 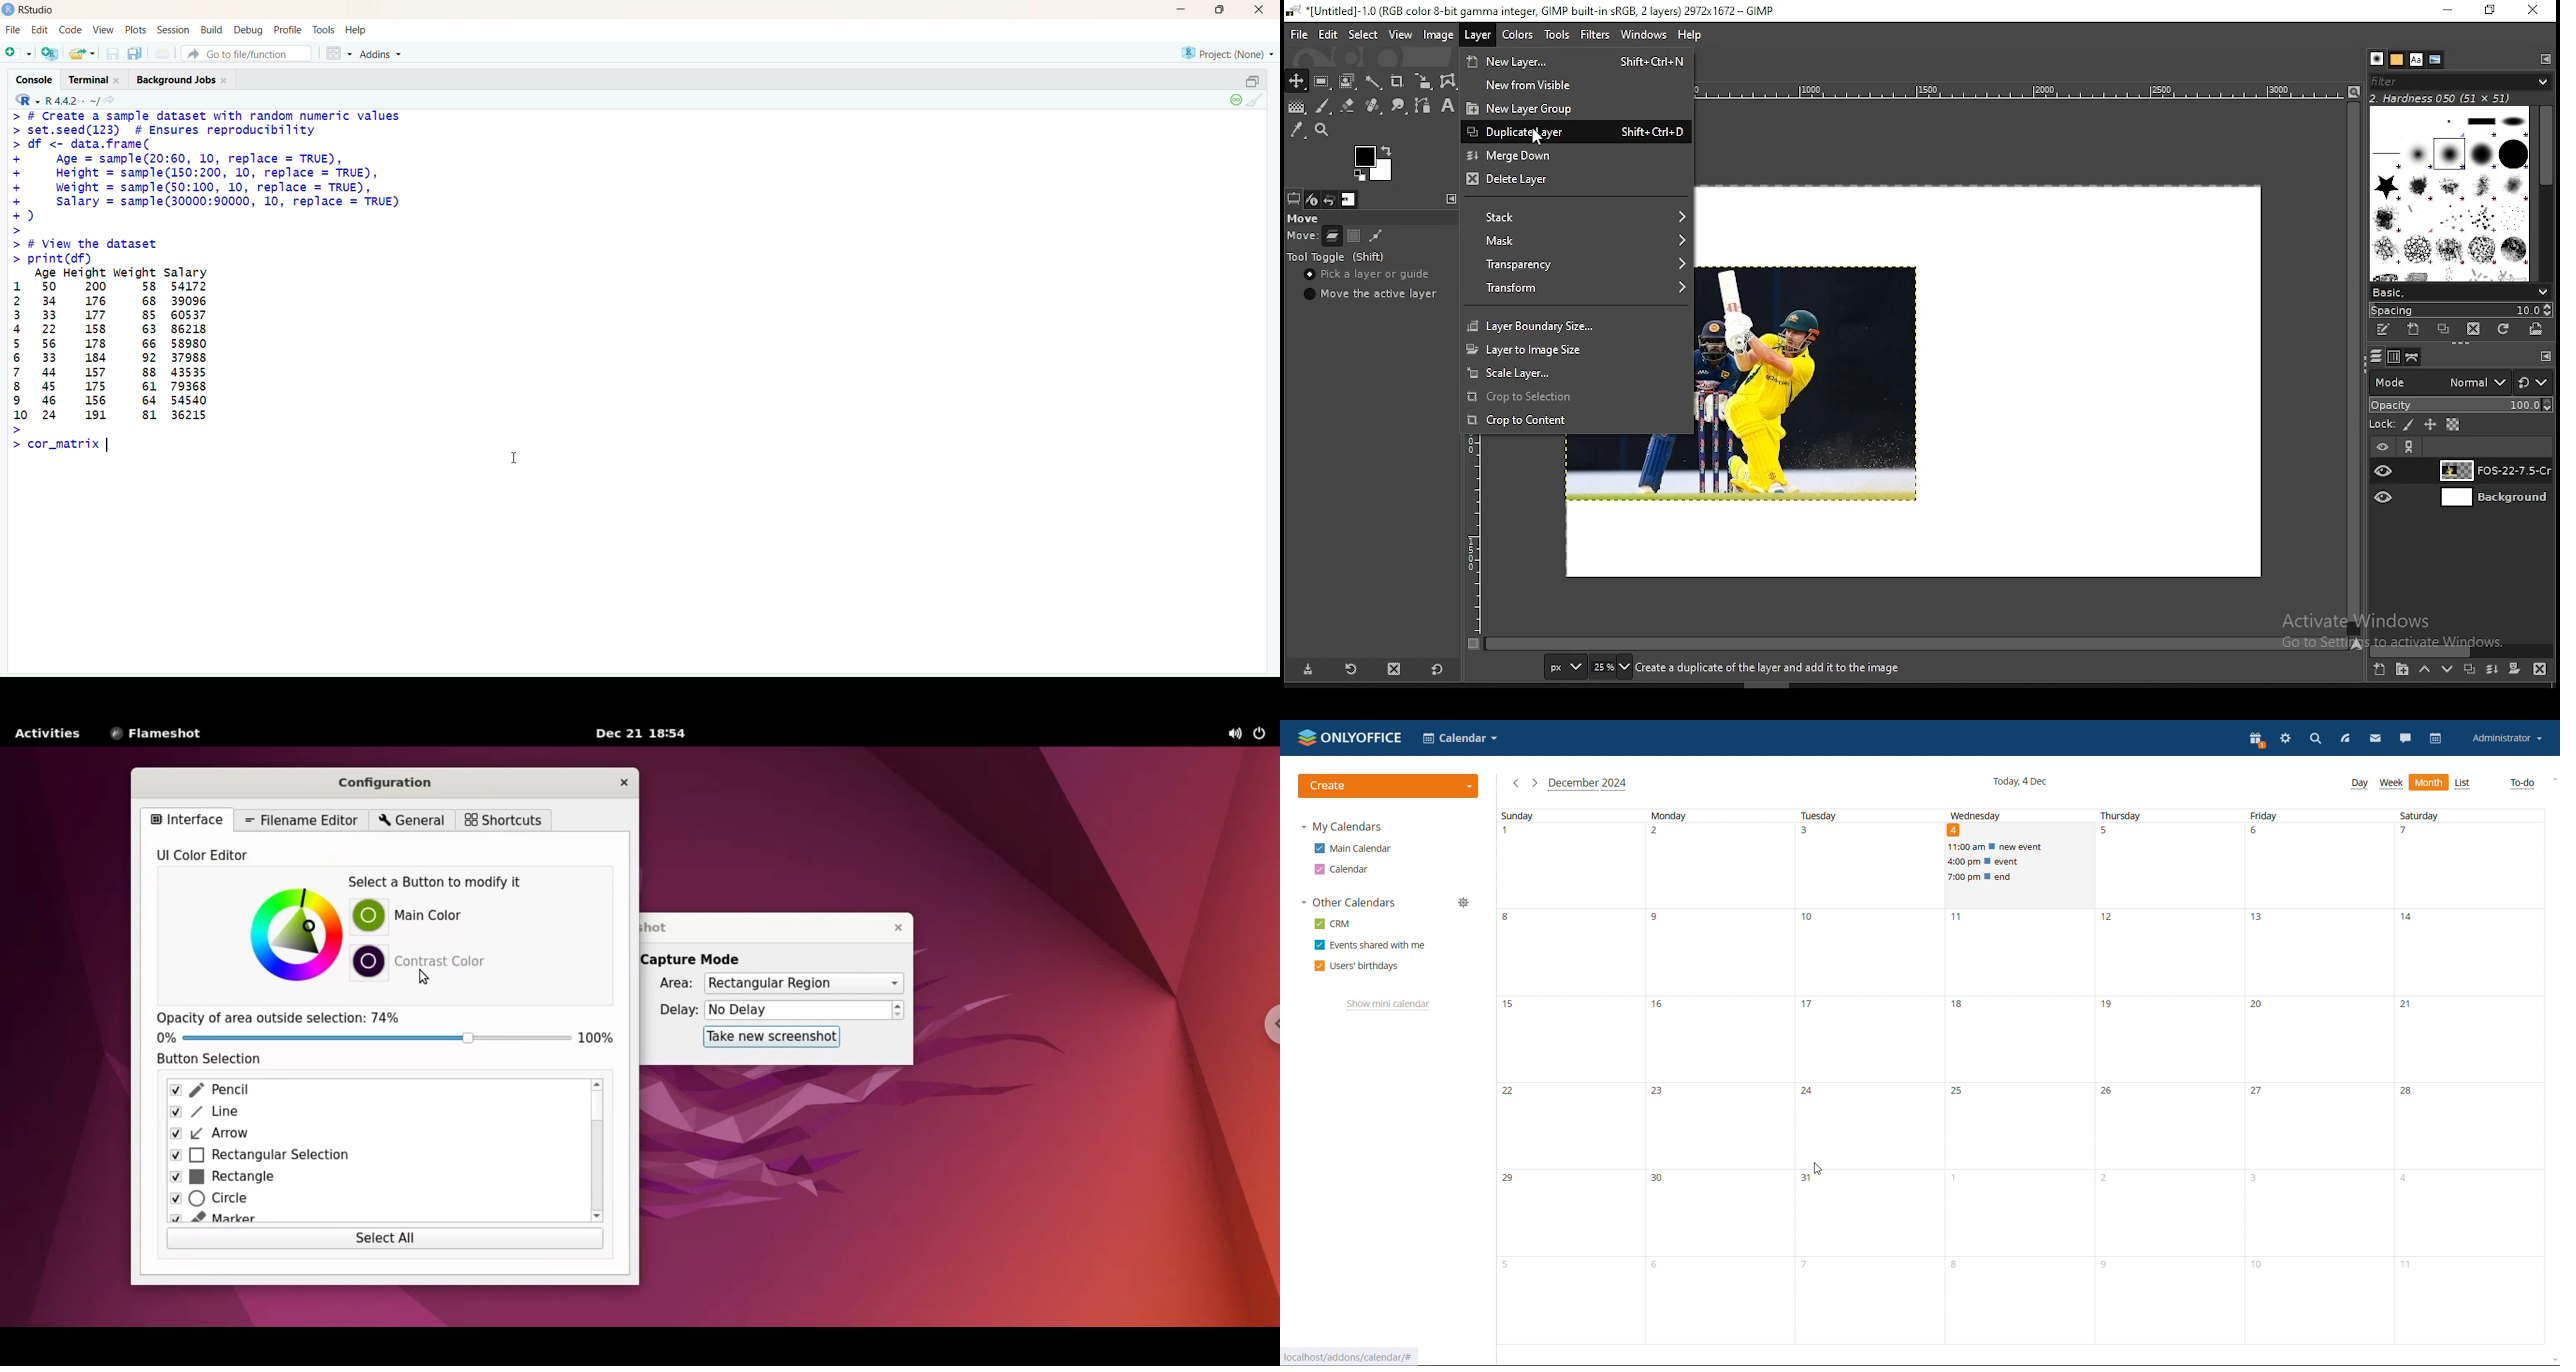 I want to click on image, so click(x=1439, y=34).